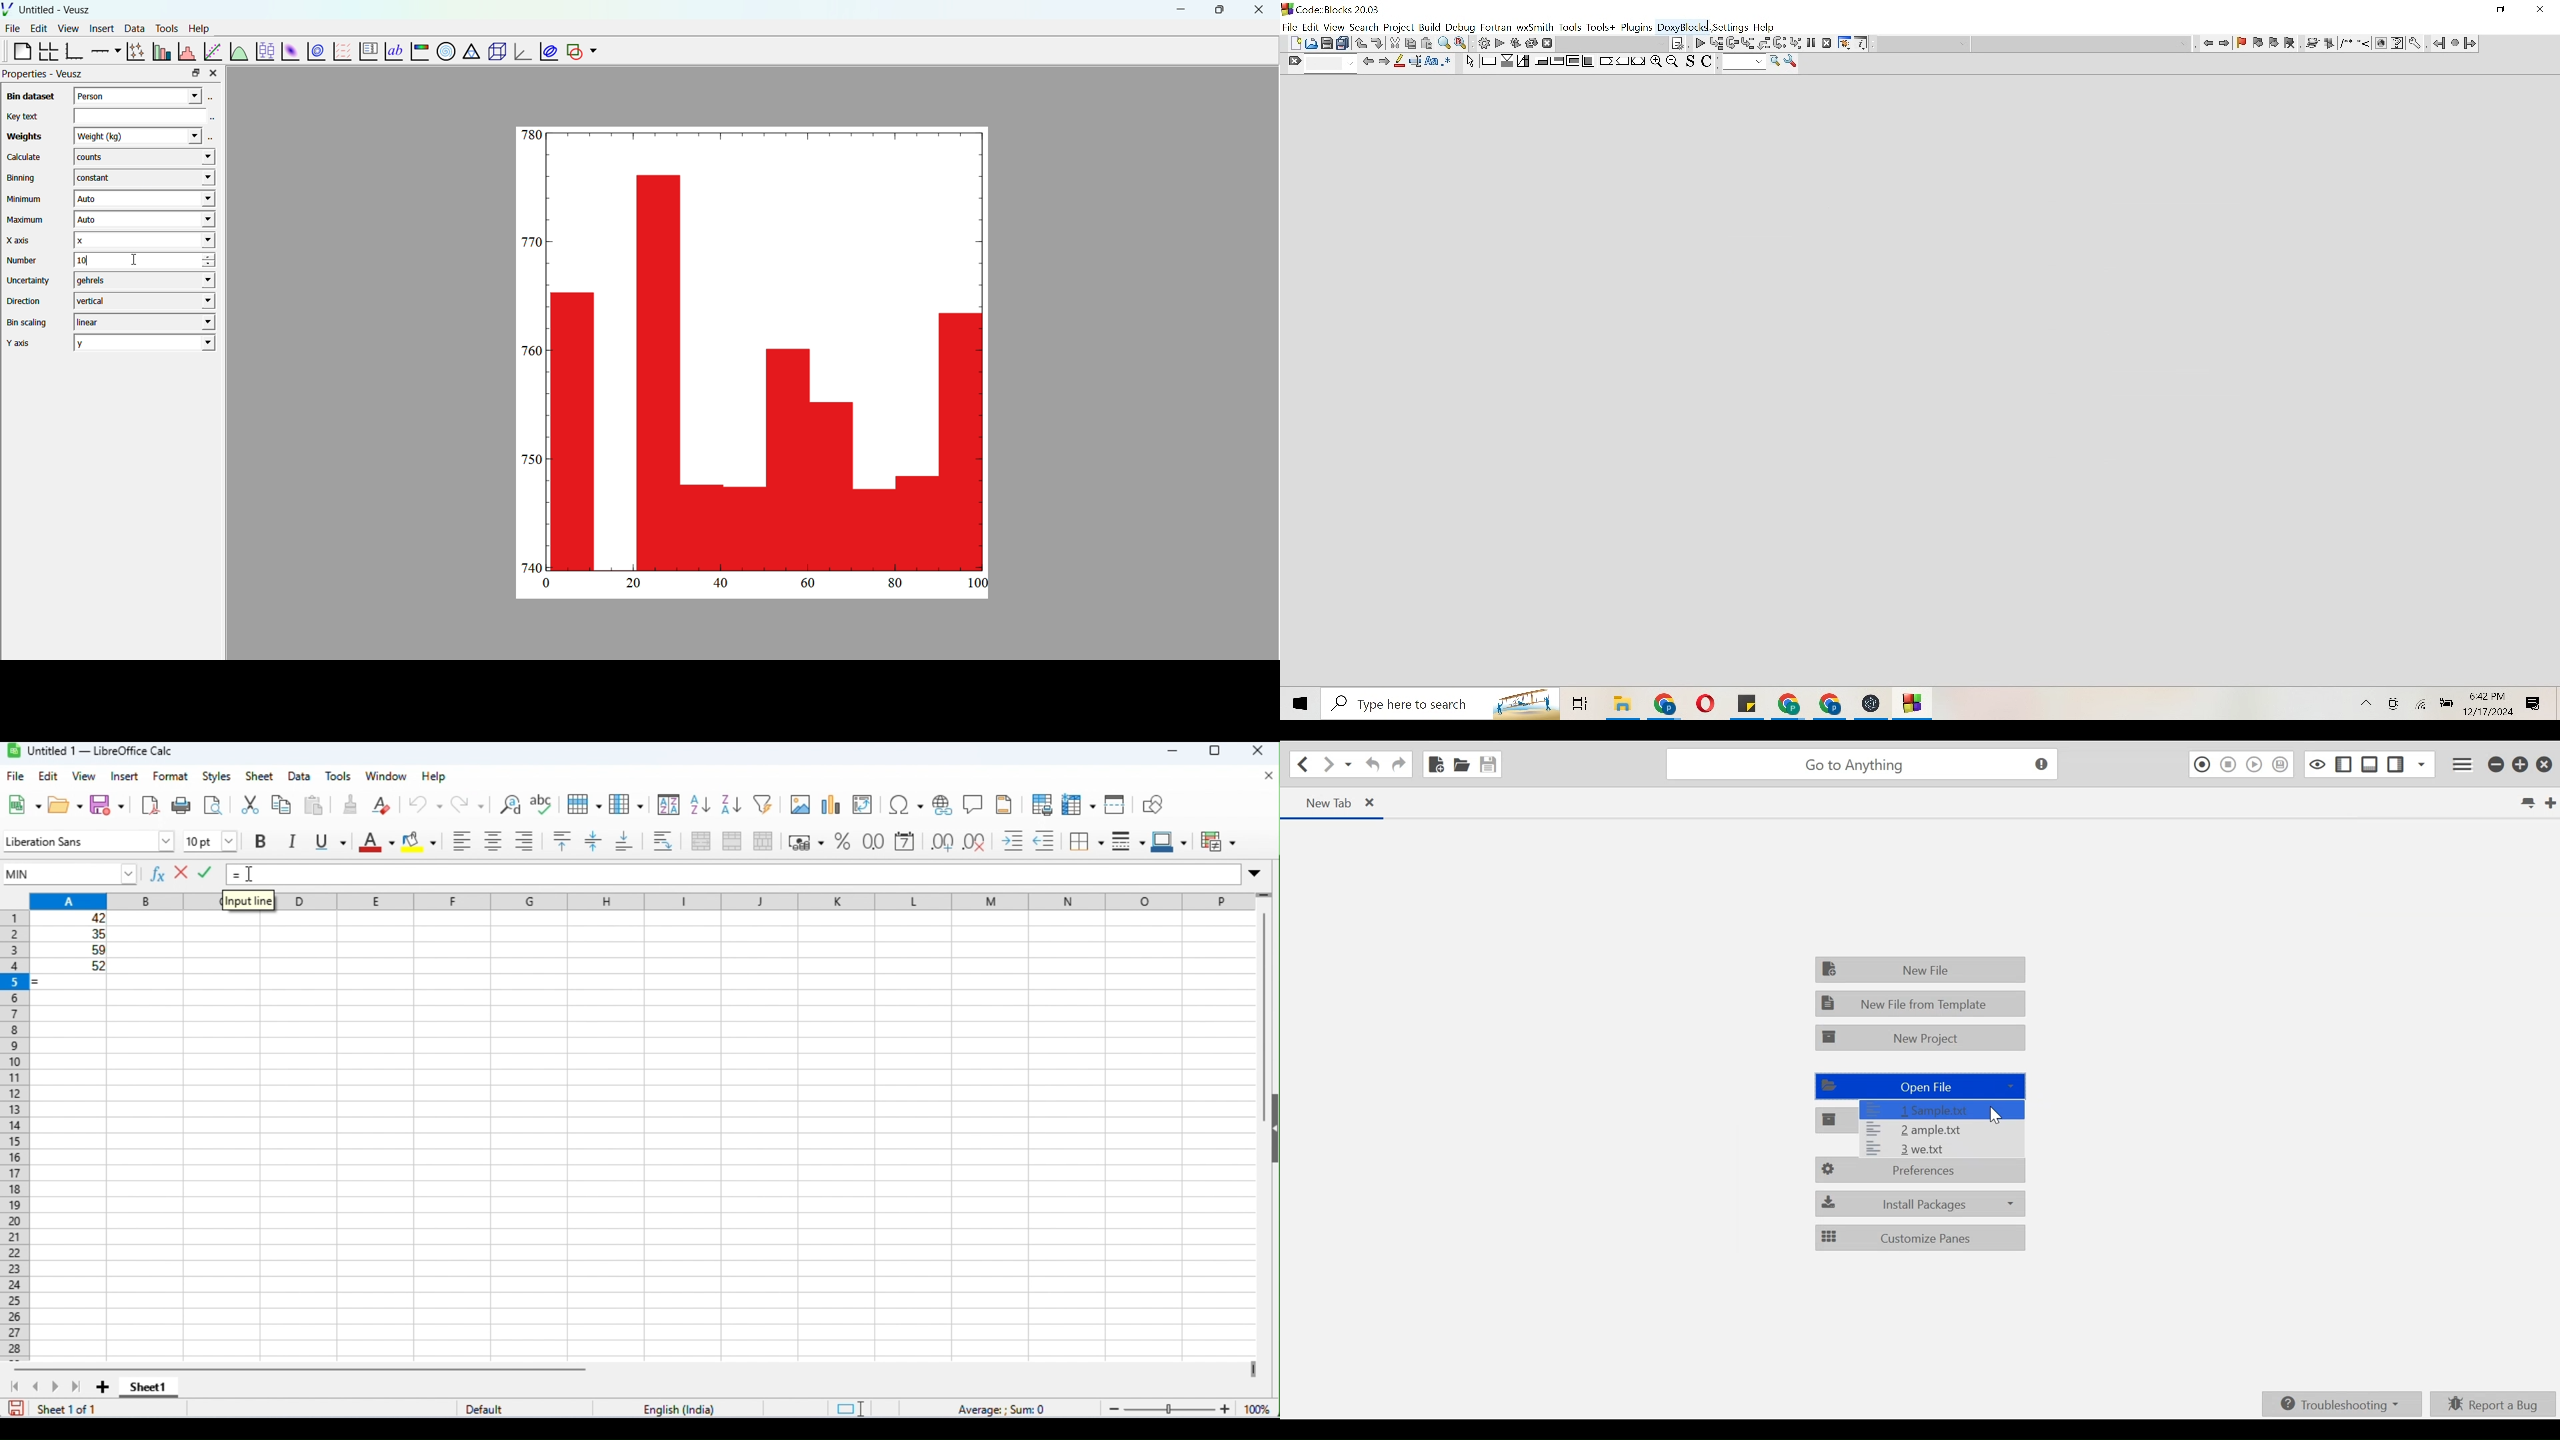  Describe the element at coordinates (339, 777) in the screenshot. I see `tools` at that location.